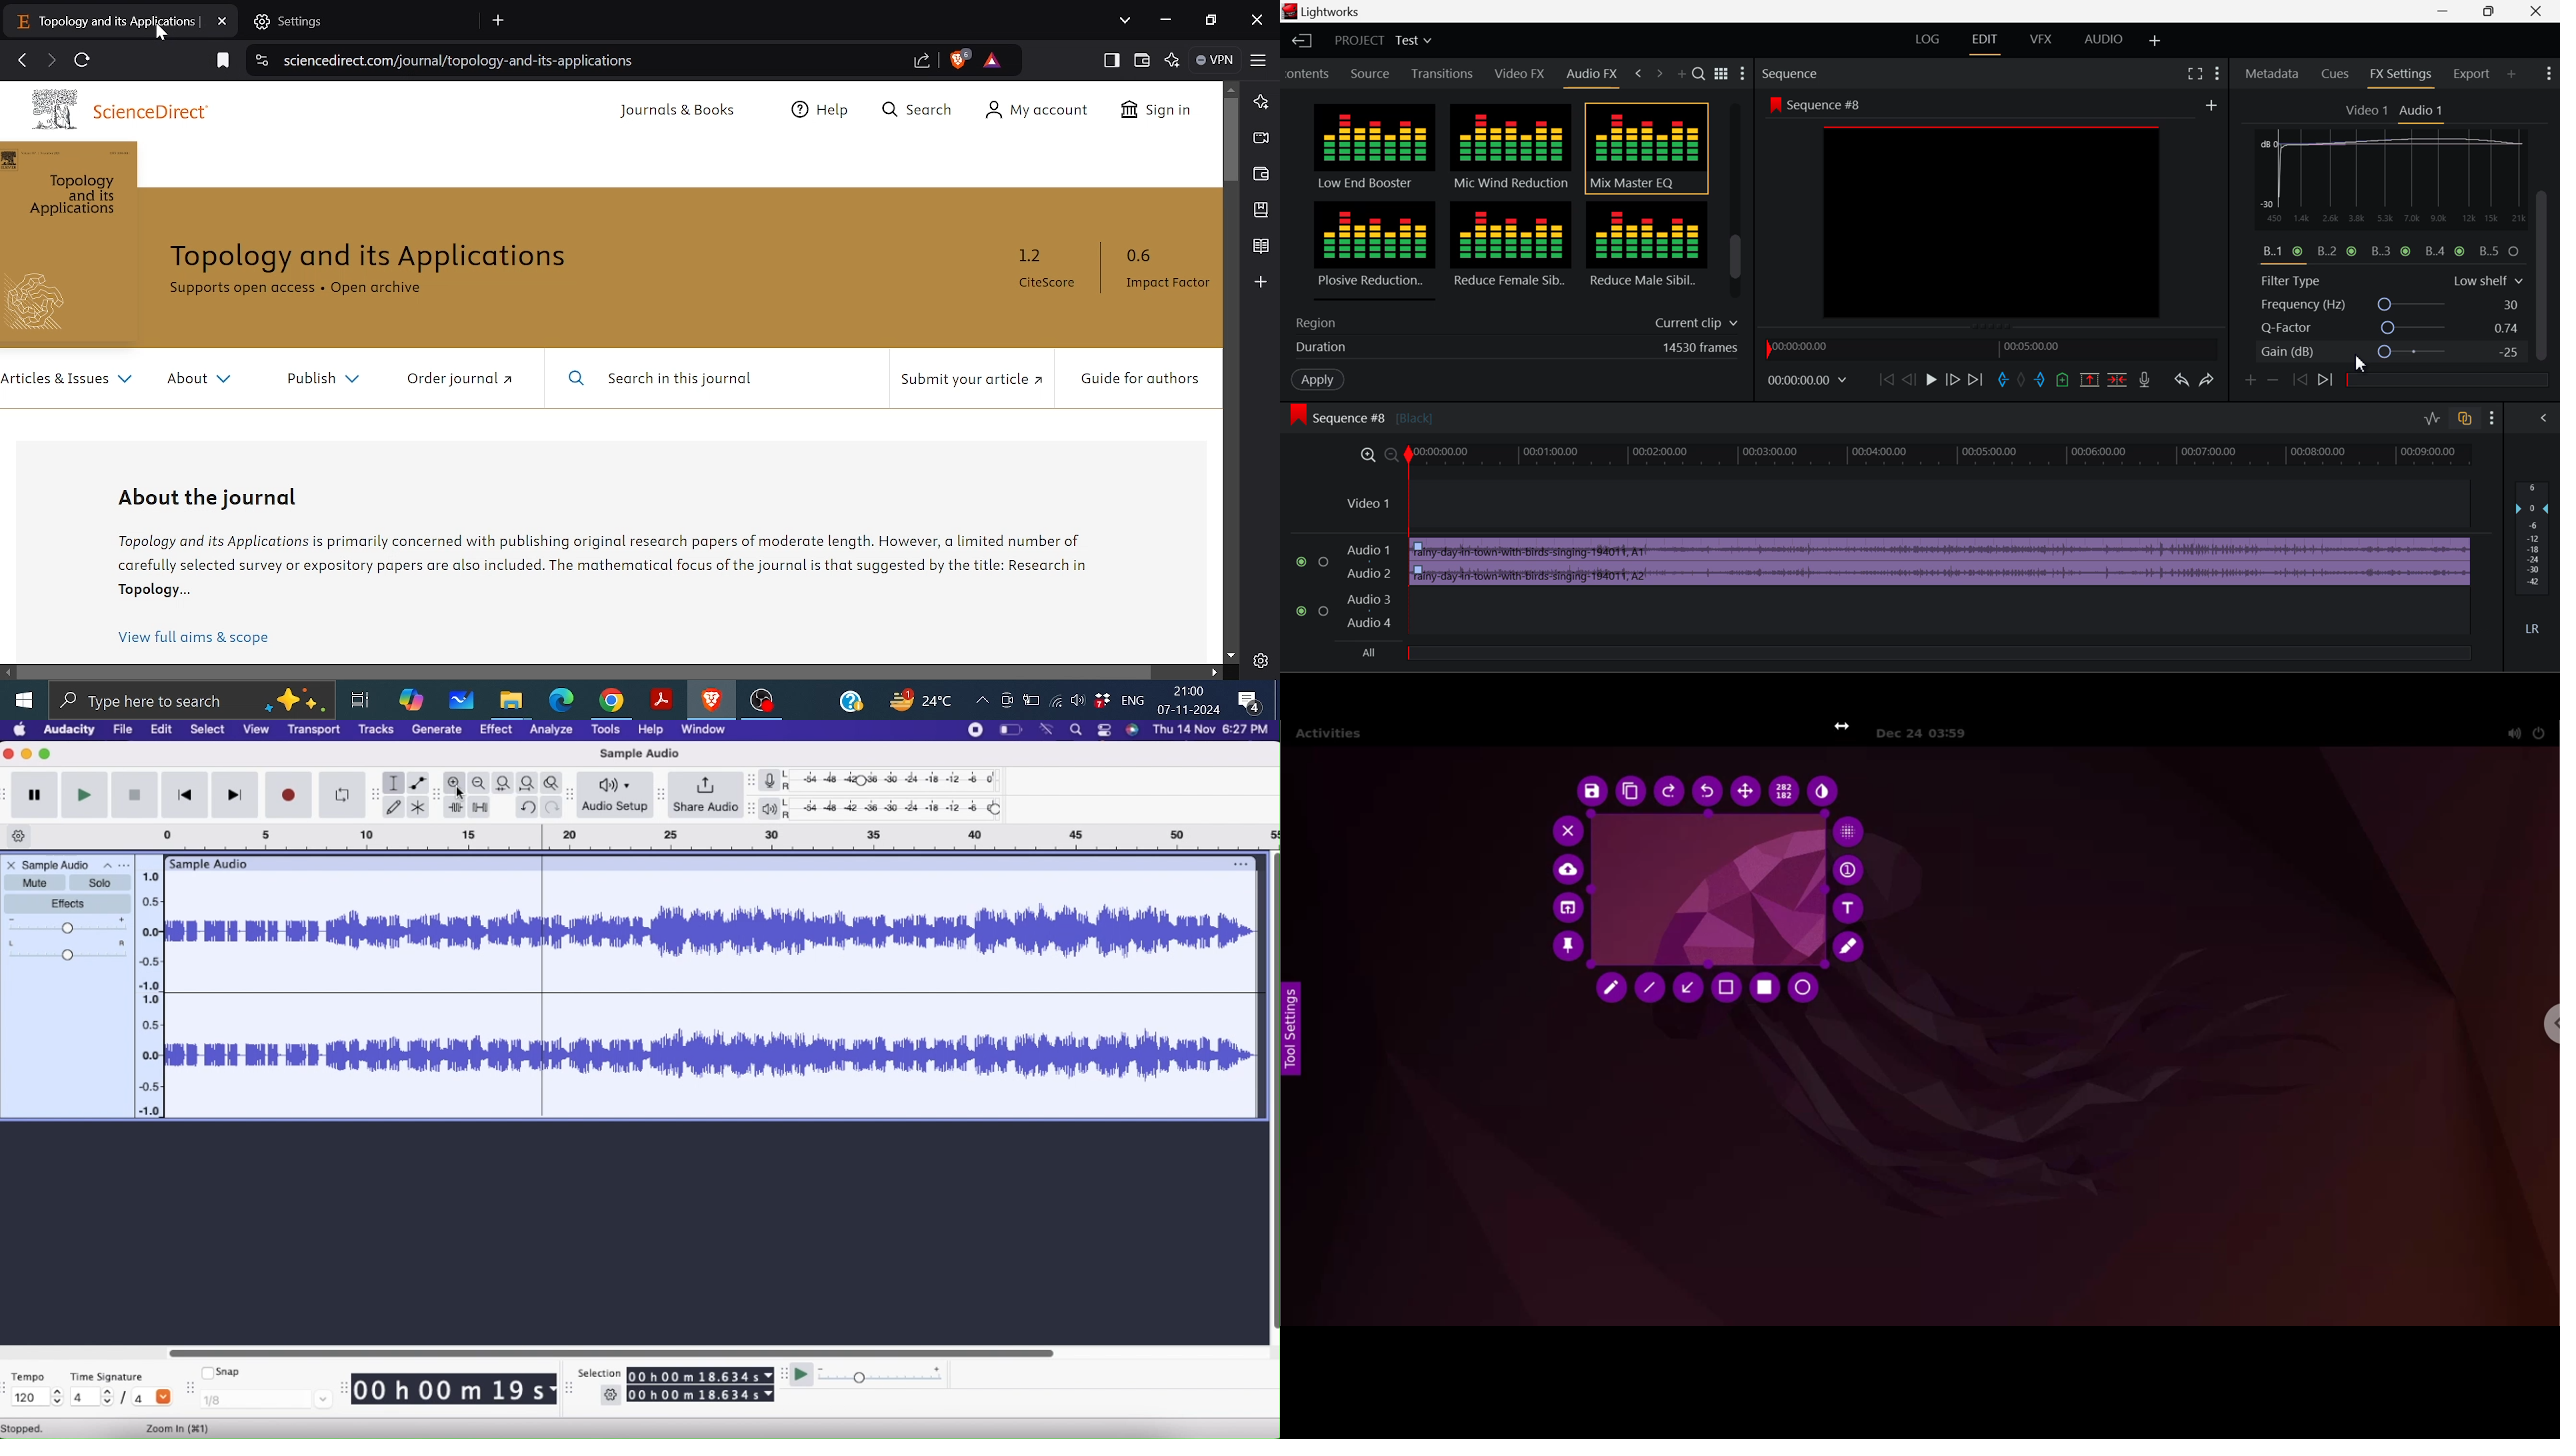 The width and height of the screenshot is (2576, 1456). Describe the element at coordinates (2303, 381) in the screenshot. I see `Previous keyframe` at that location.